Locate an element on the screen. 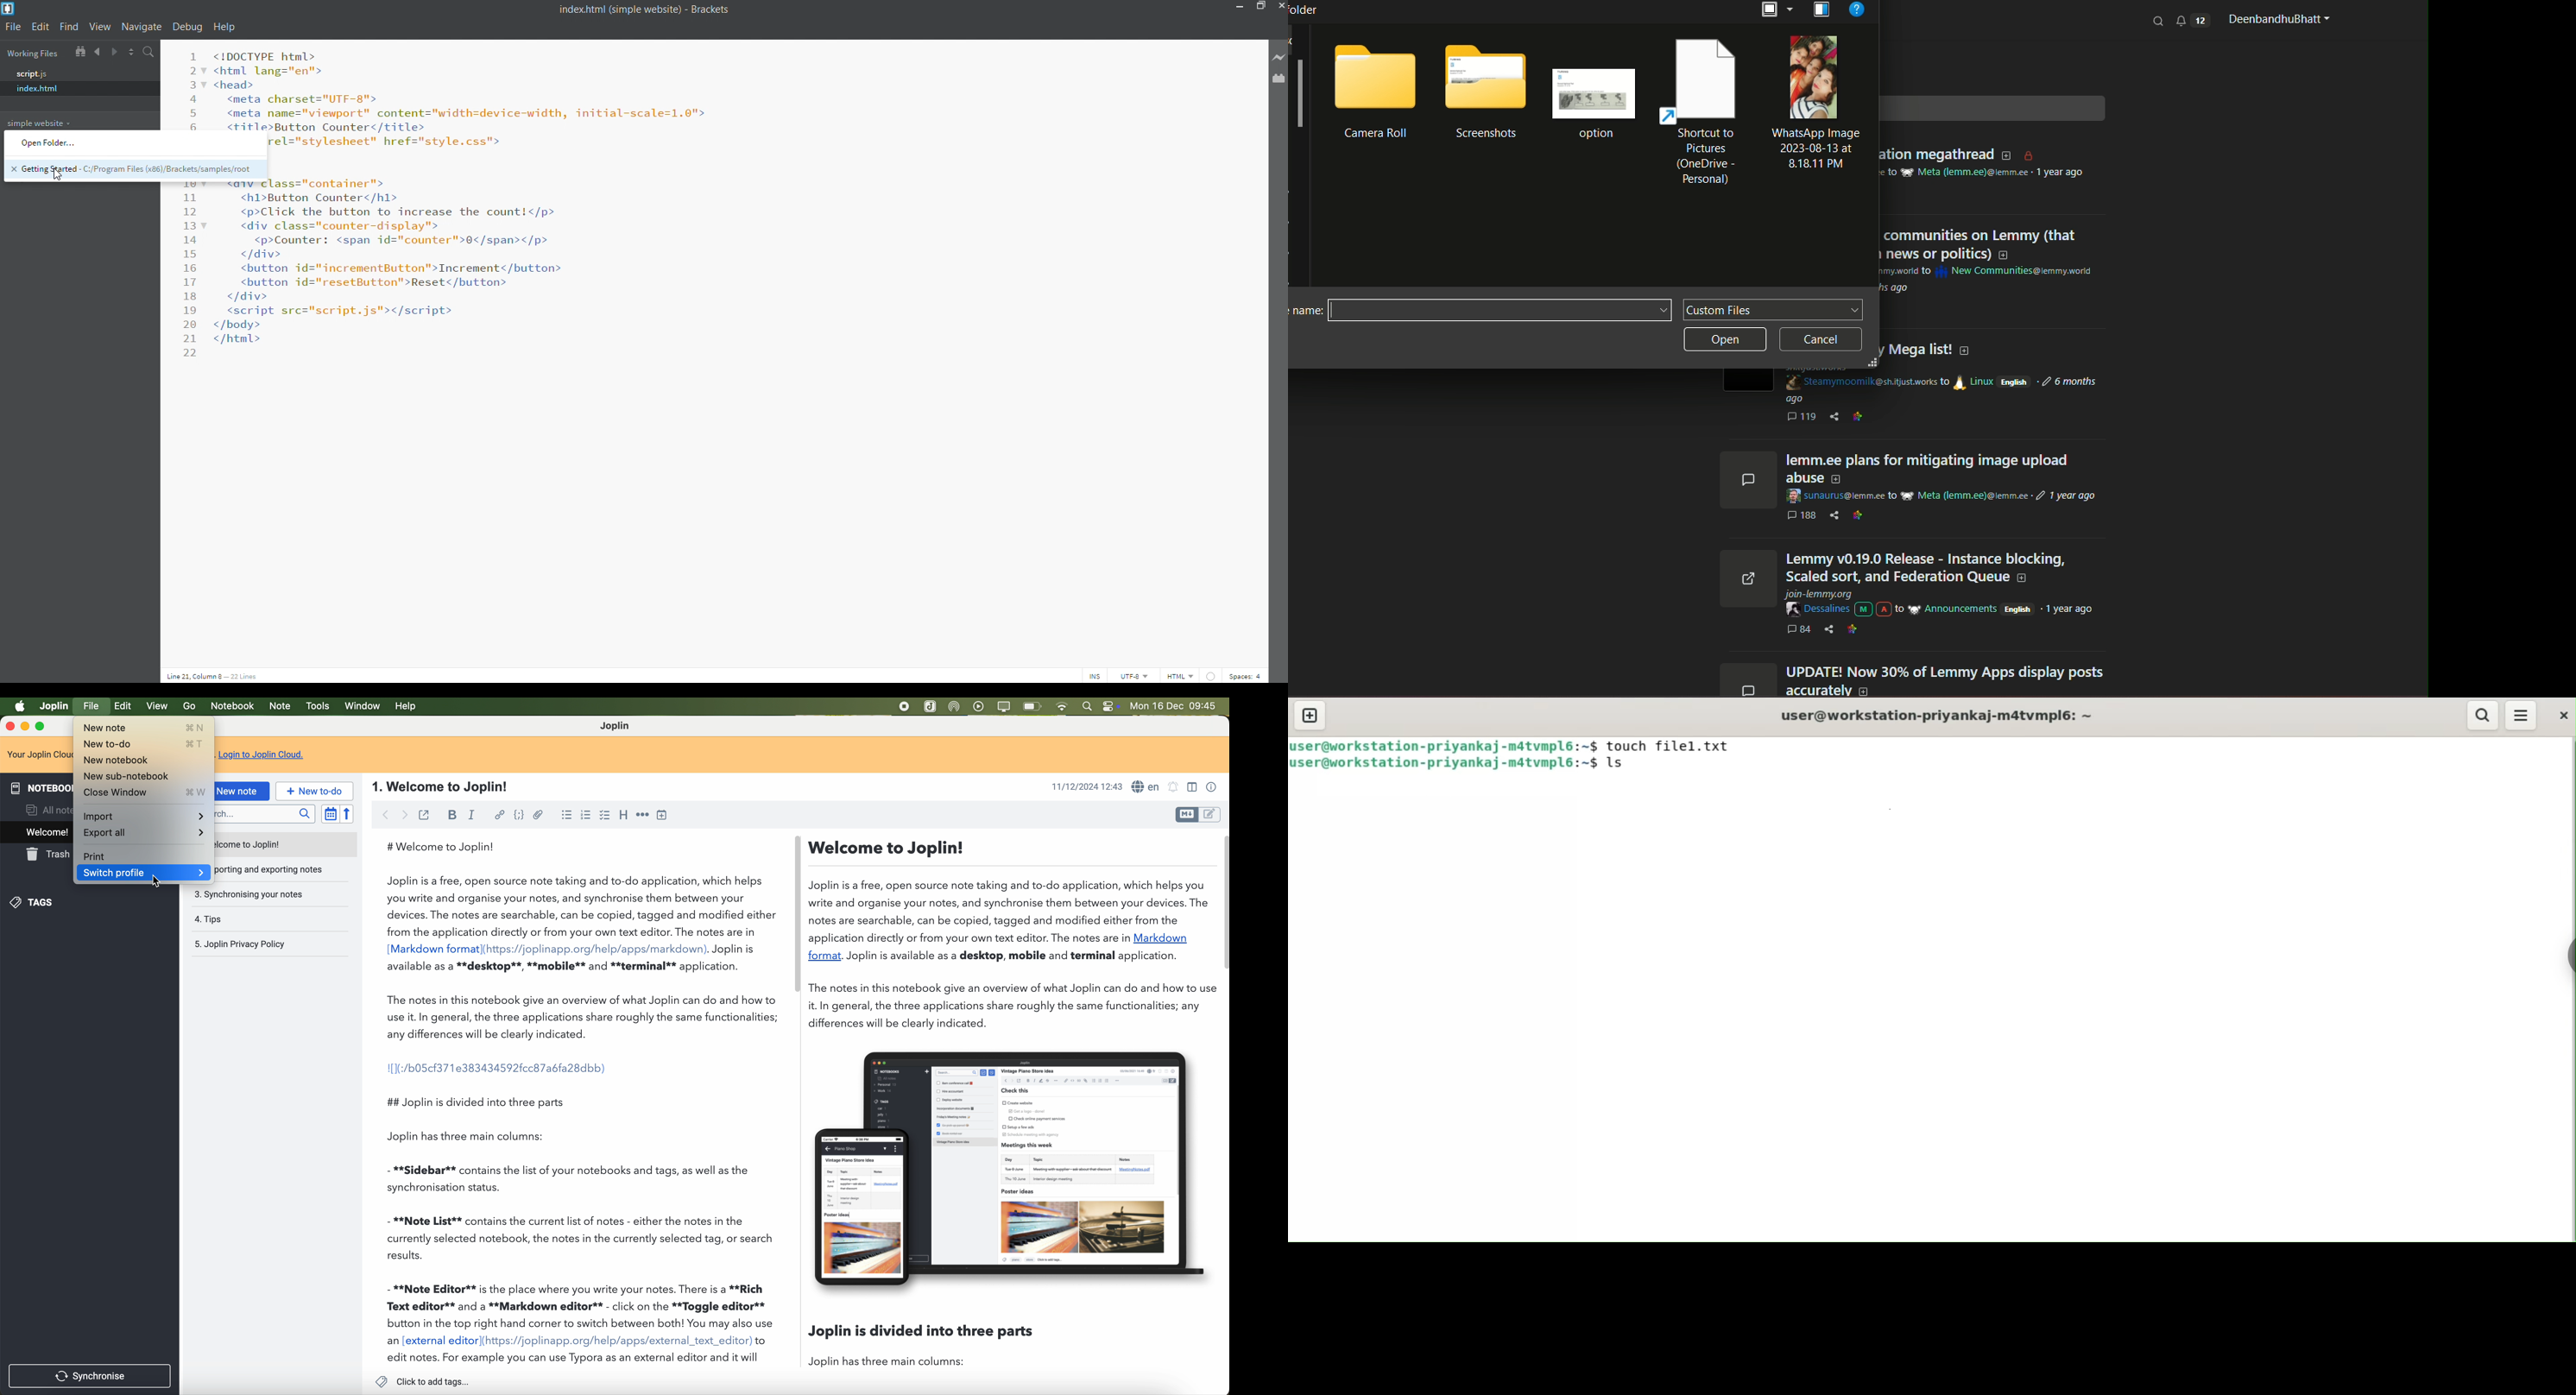 This screenshot has width=2576, height=1400. scroll bar is located at coordinates (794, 914).